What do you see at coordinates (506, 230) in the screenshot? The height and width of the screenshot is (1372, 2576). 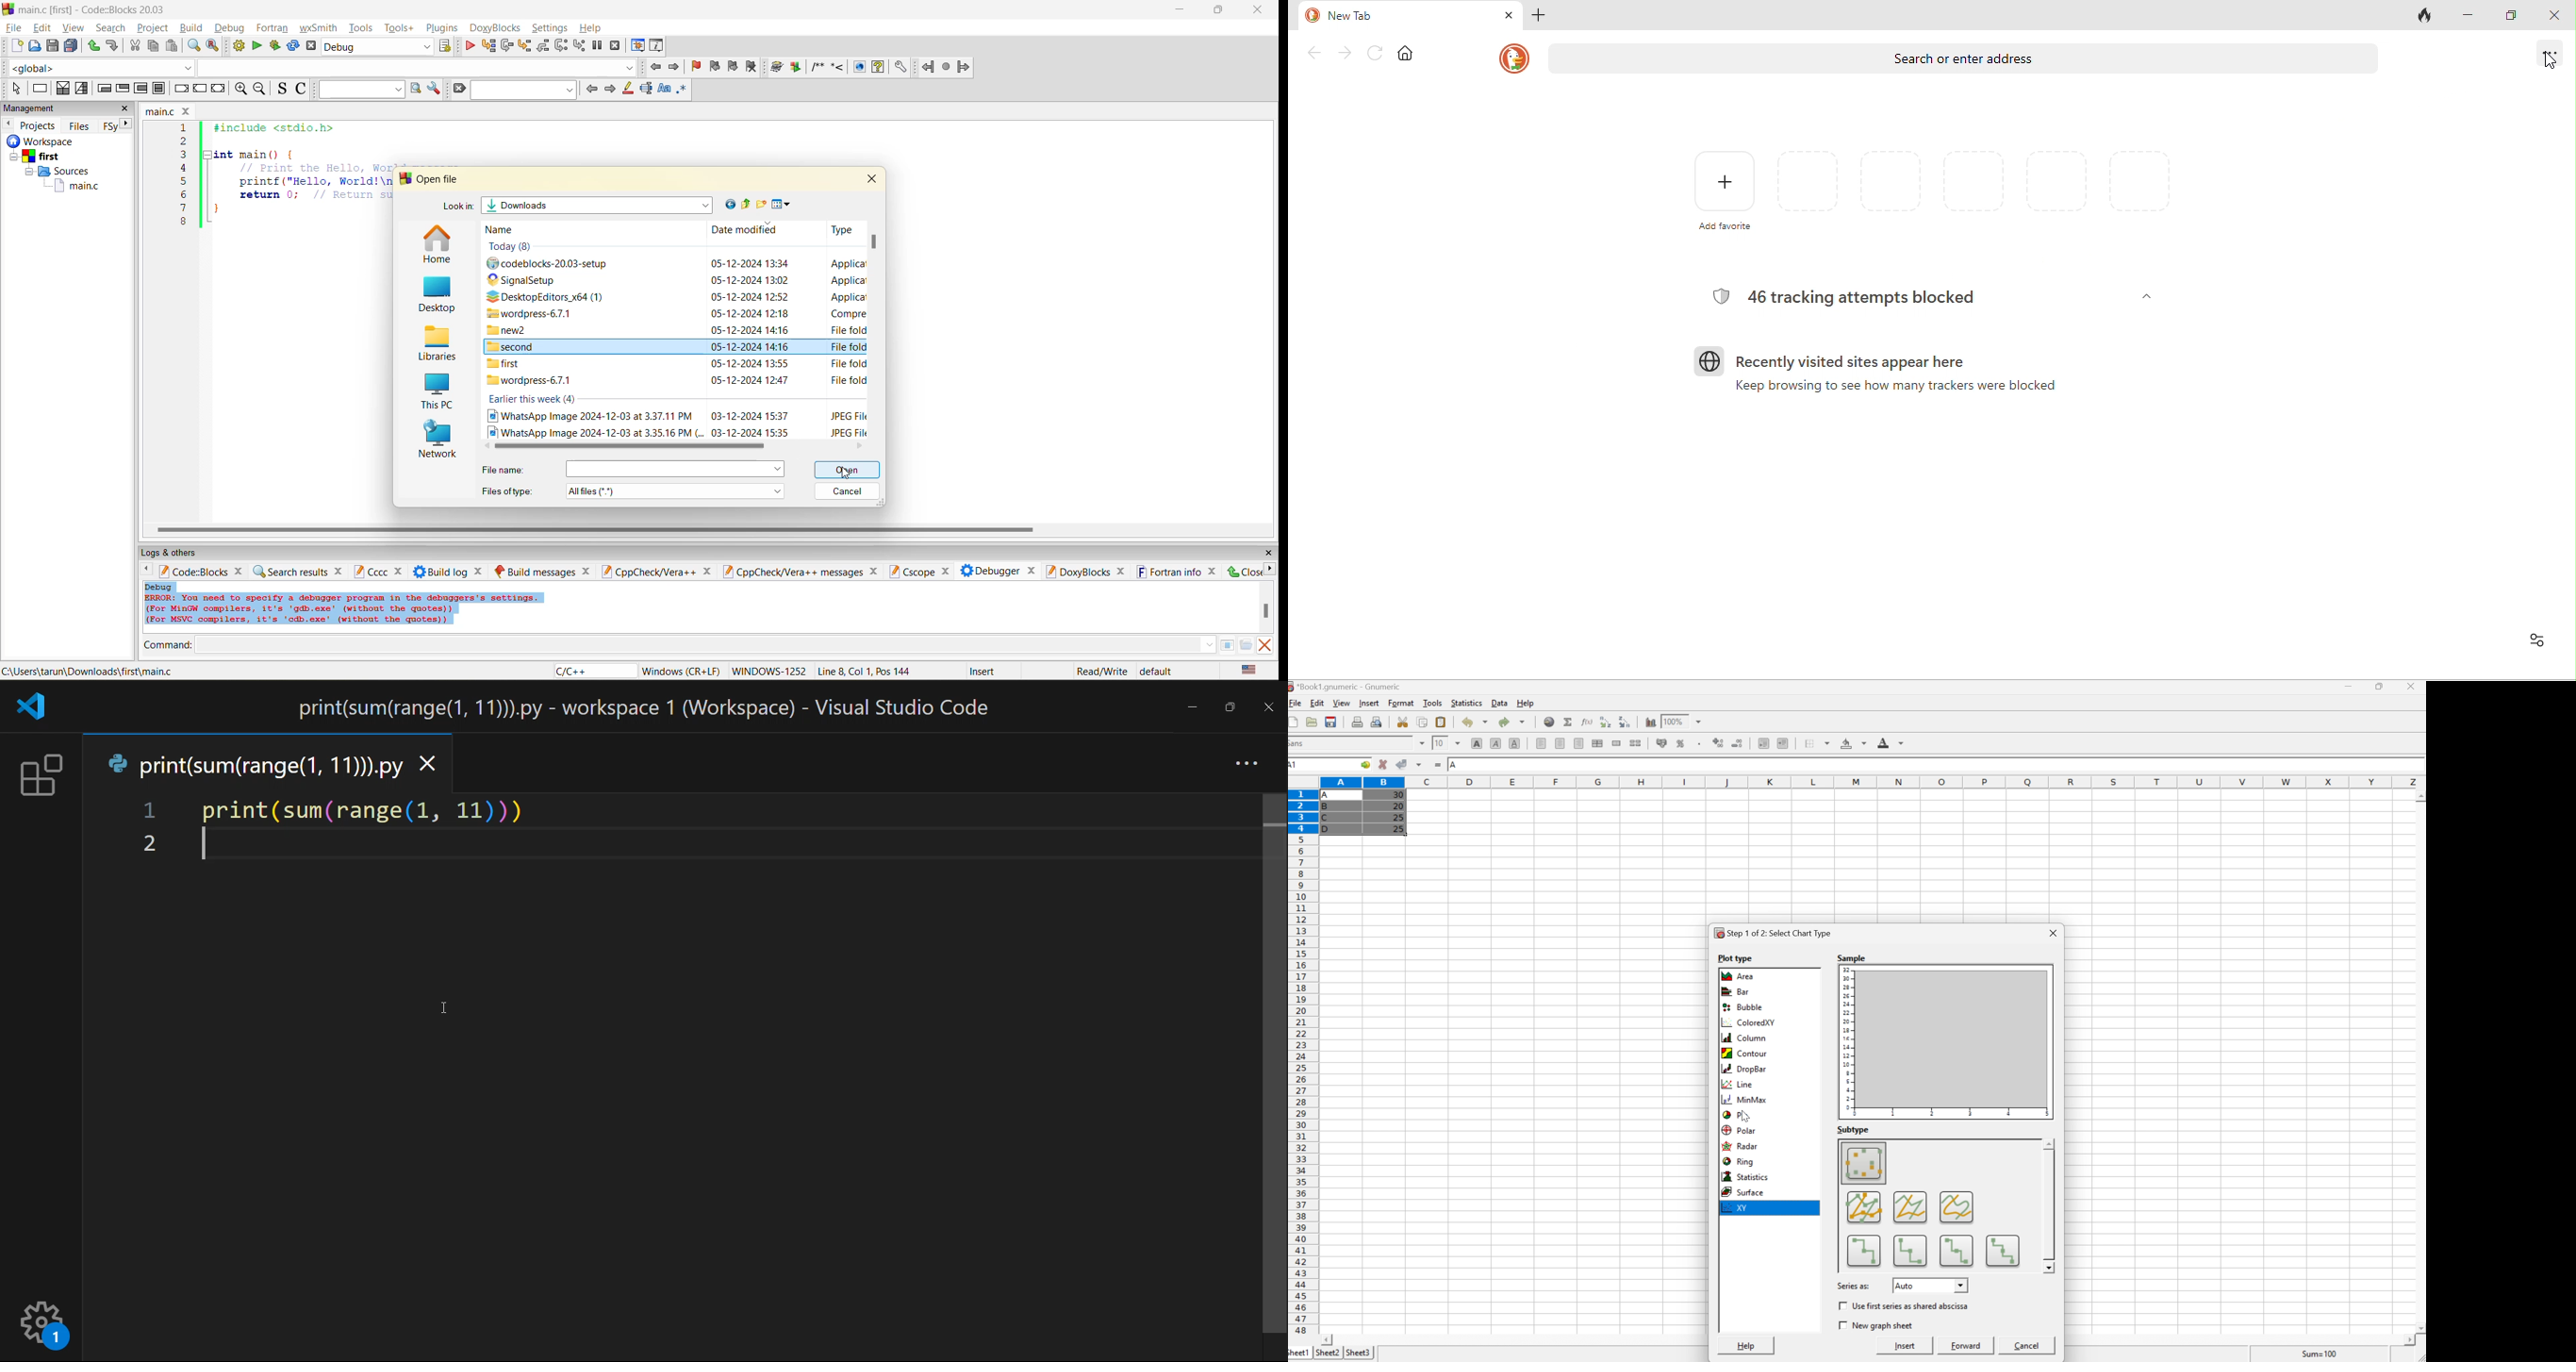 I see `name` at bounding box center [506, 230].